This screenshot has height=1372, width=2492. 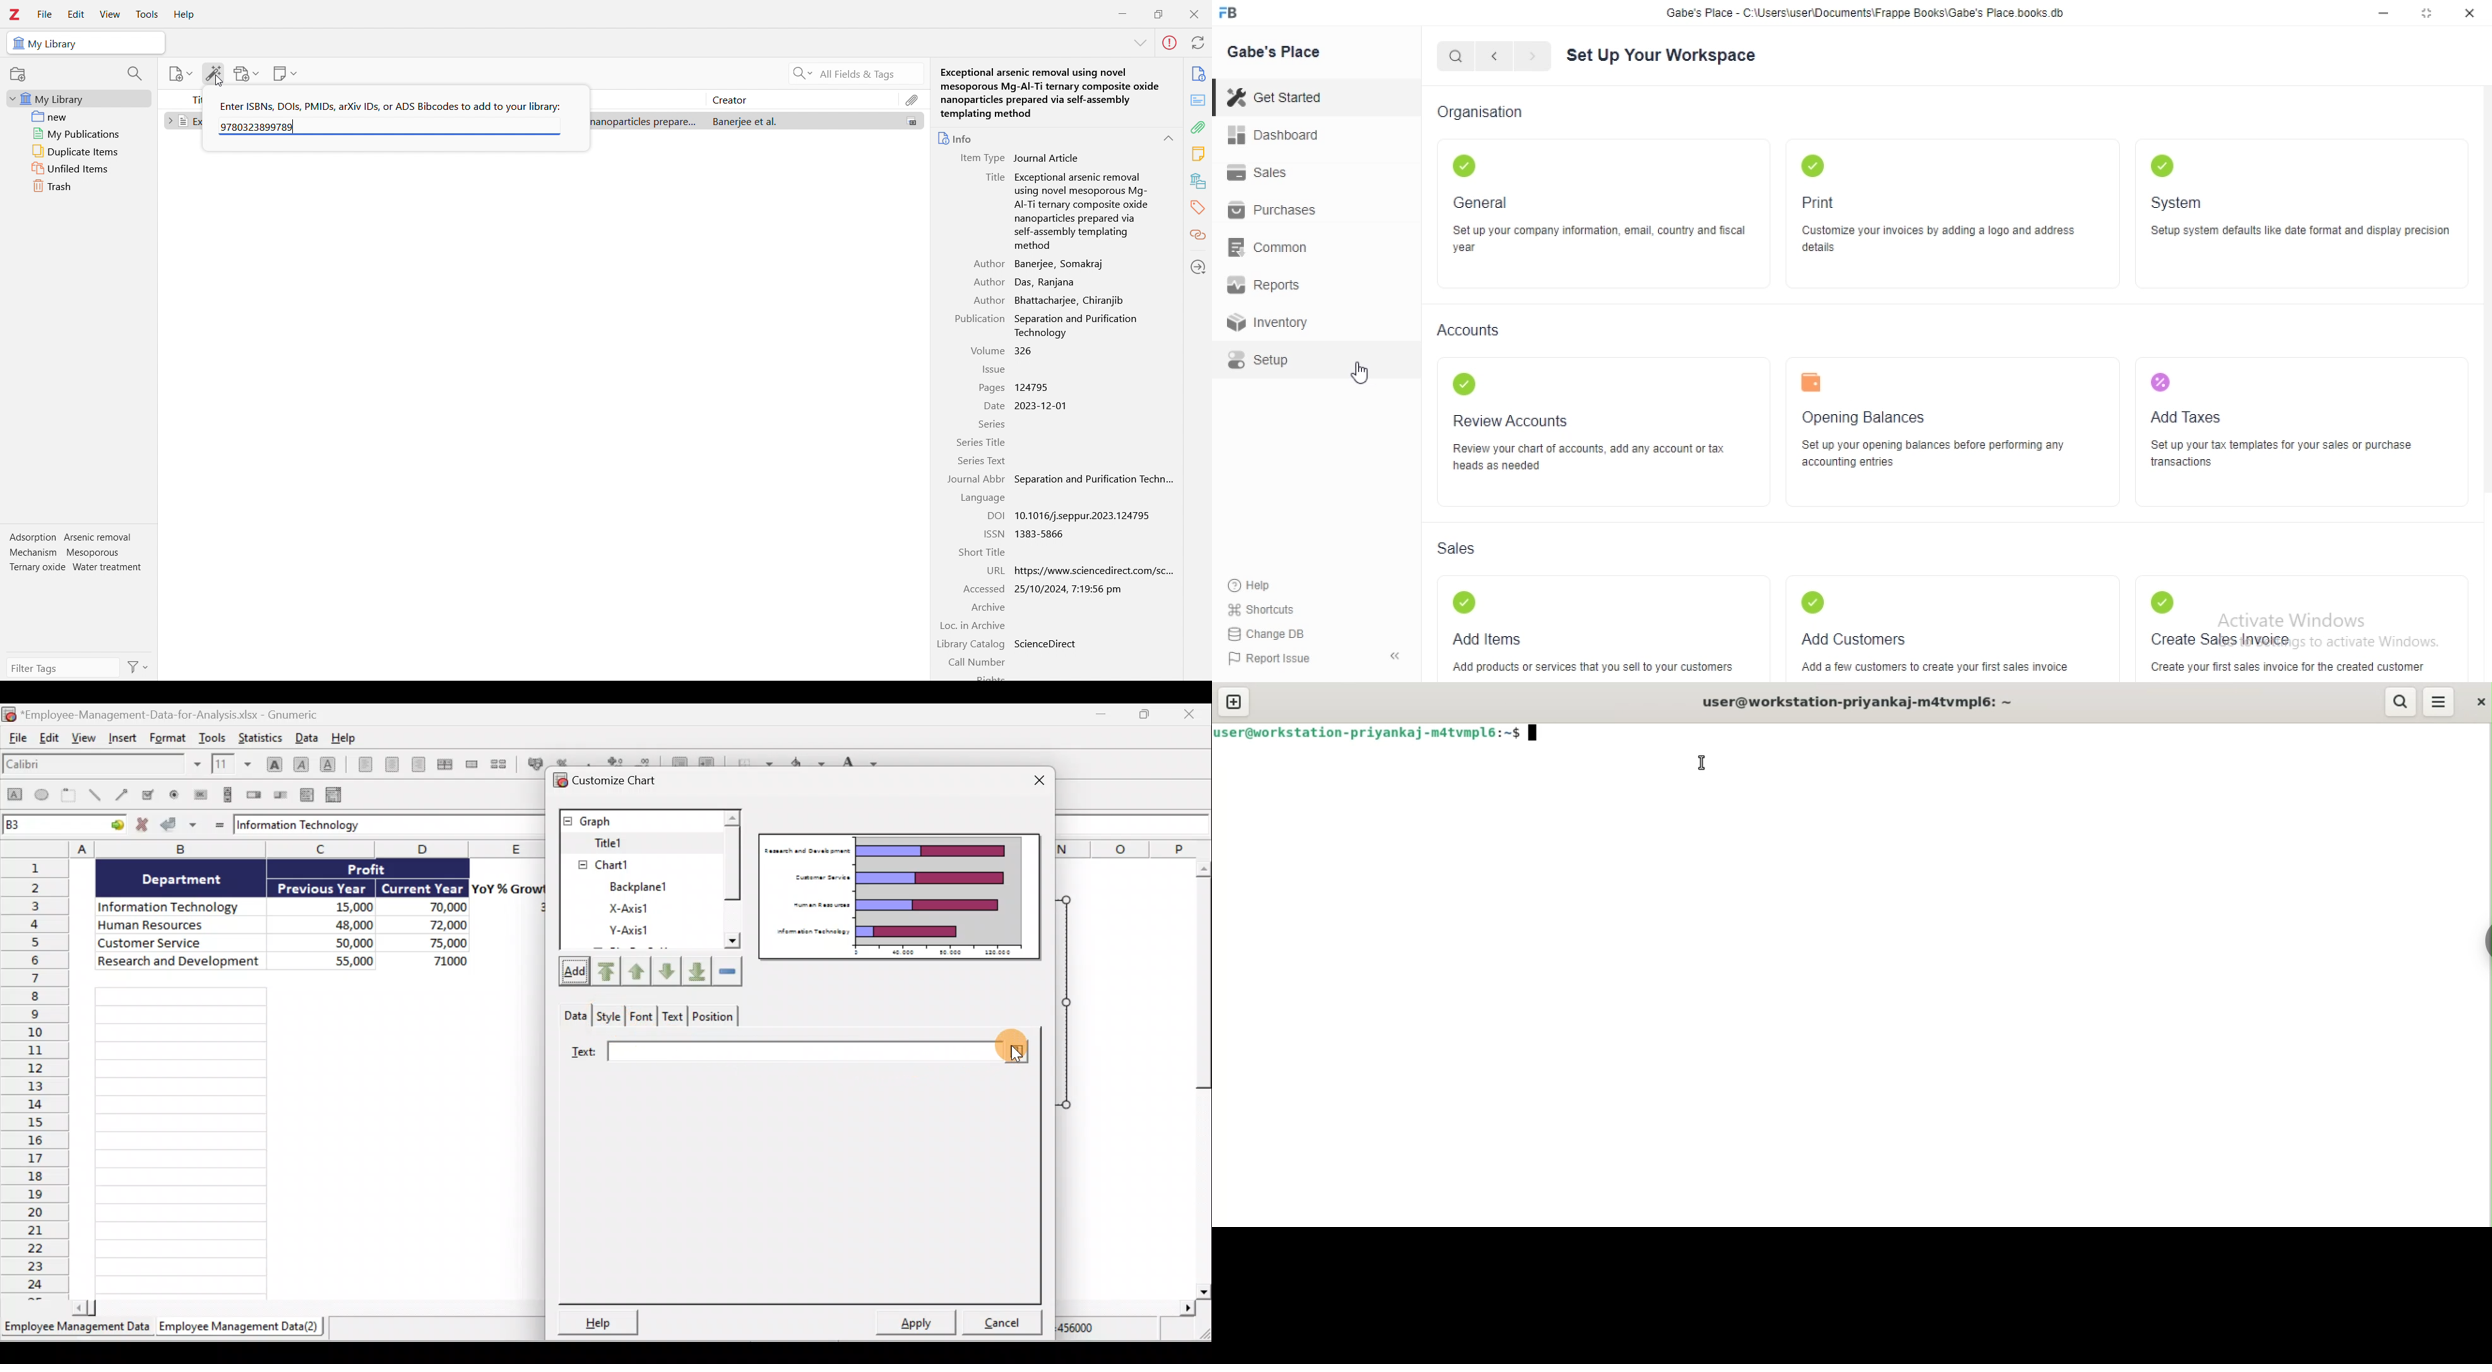 What do you see at coordinates (1930, 431) in the screenshot?
I see `Opening Balances. Set up your opening balances before performing any accounting entries` at bounding box center [1930, 431].